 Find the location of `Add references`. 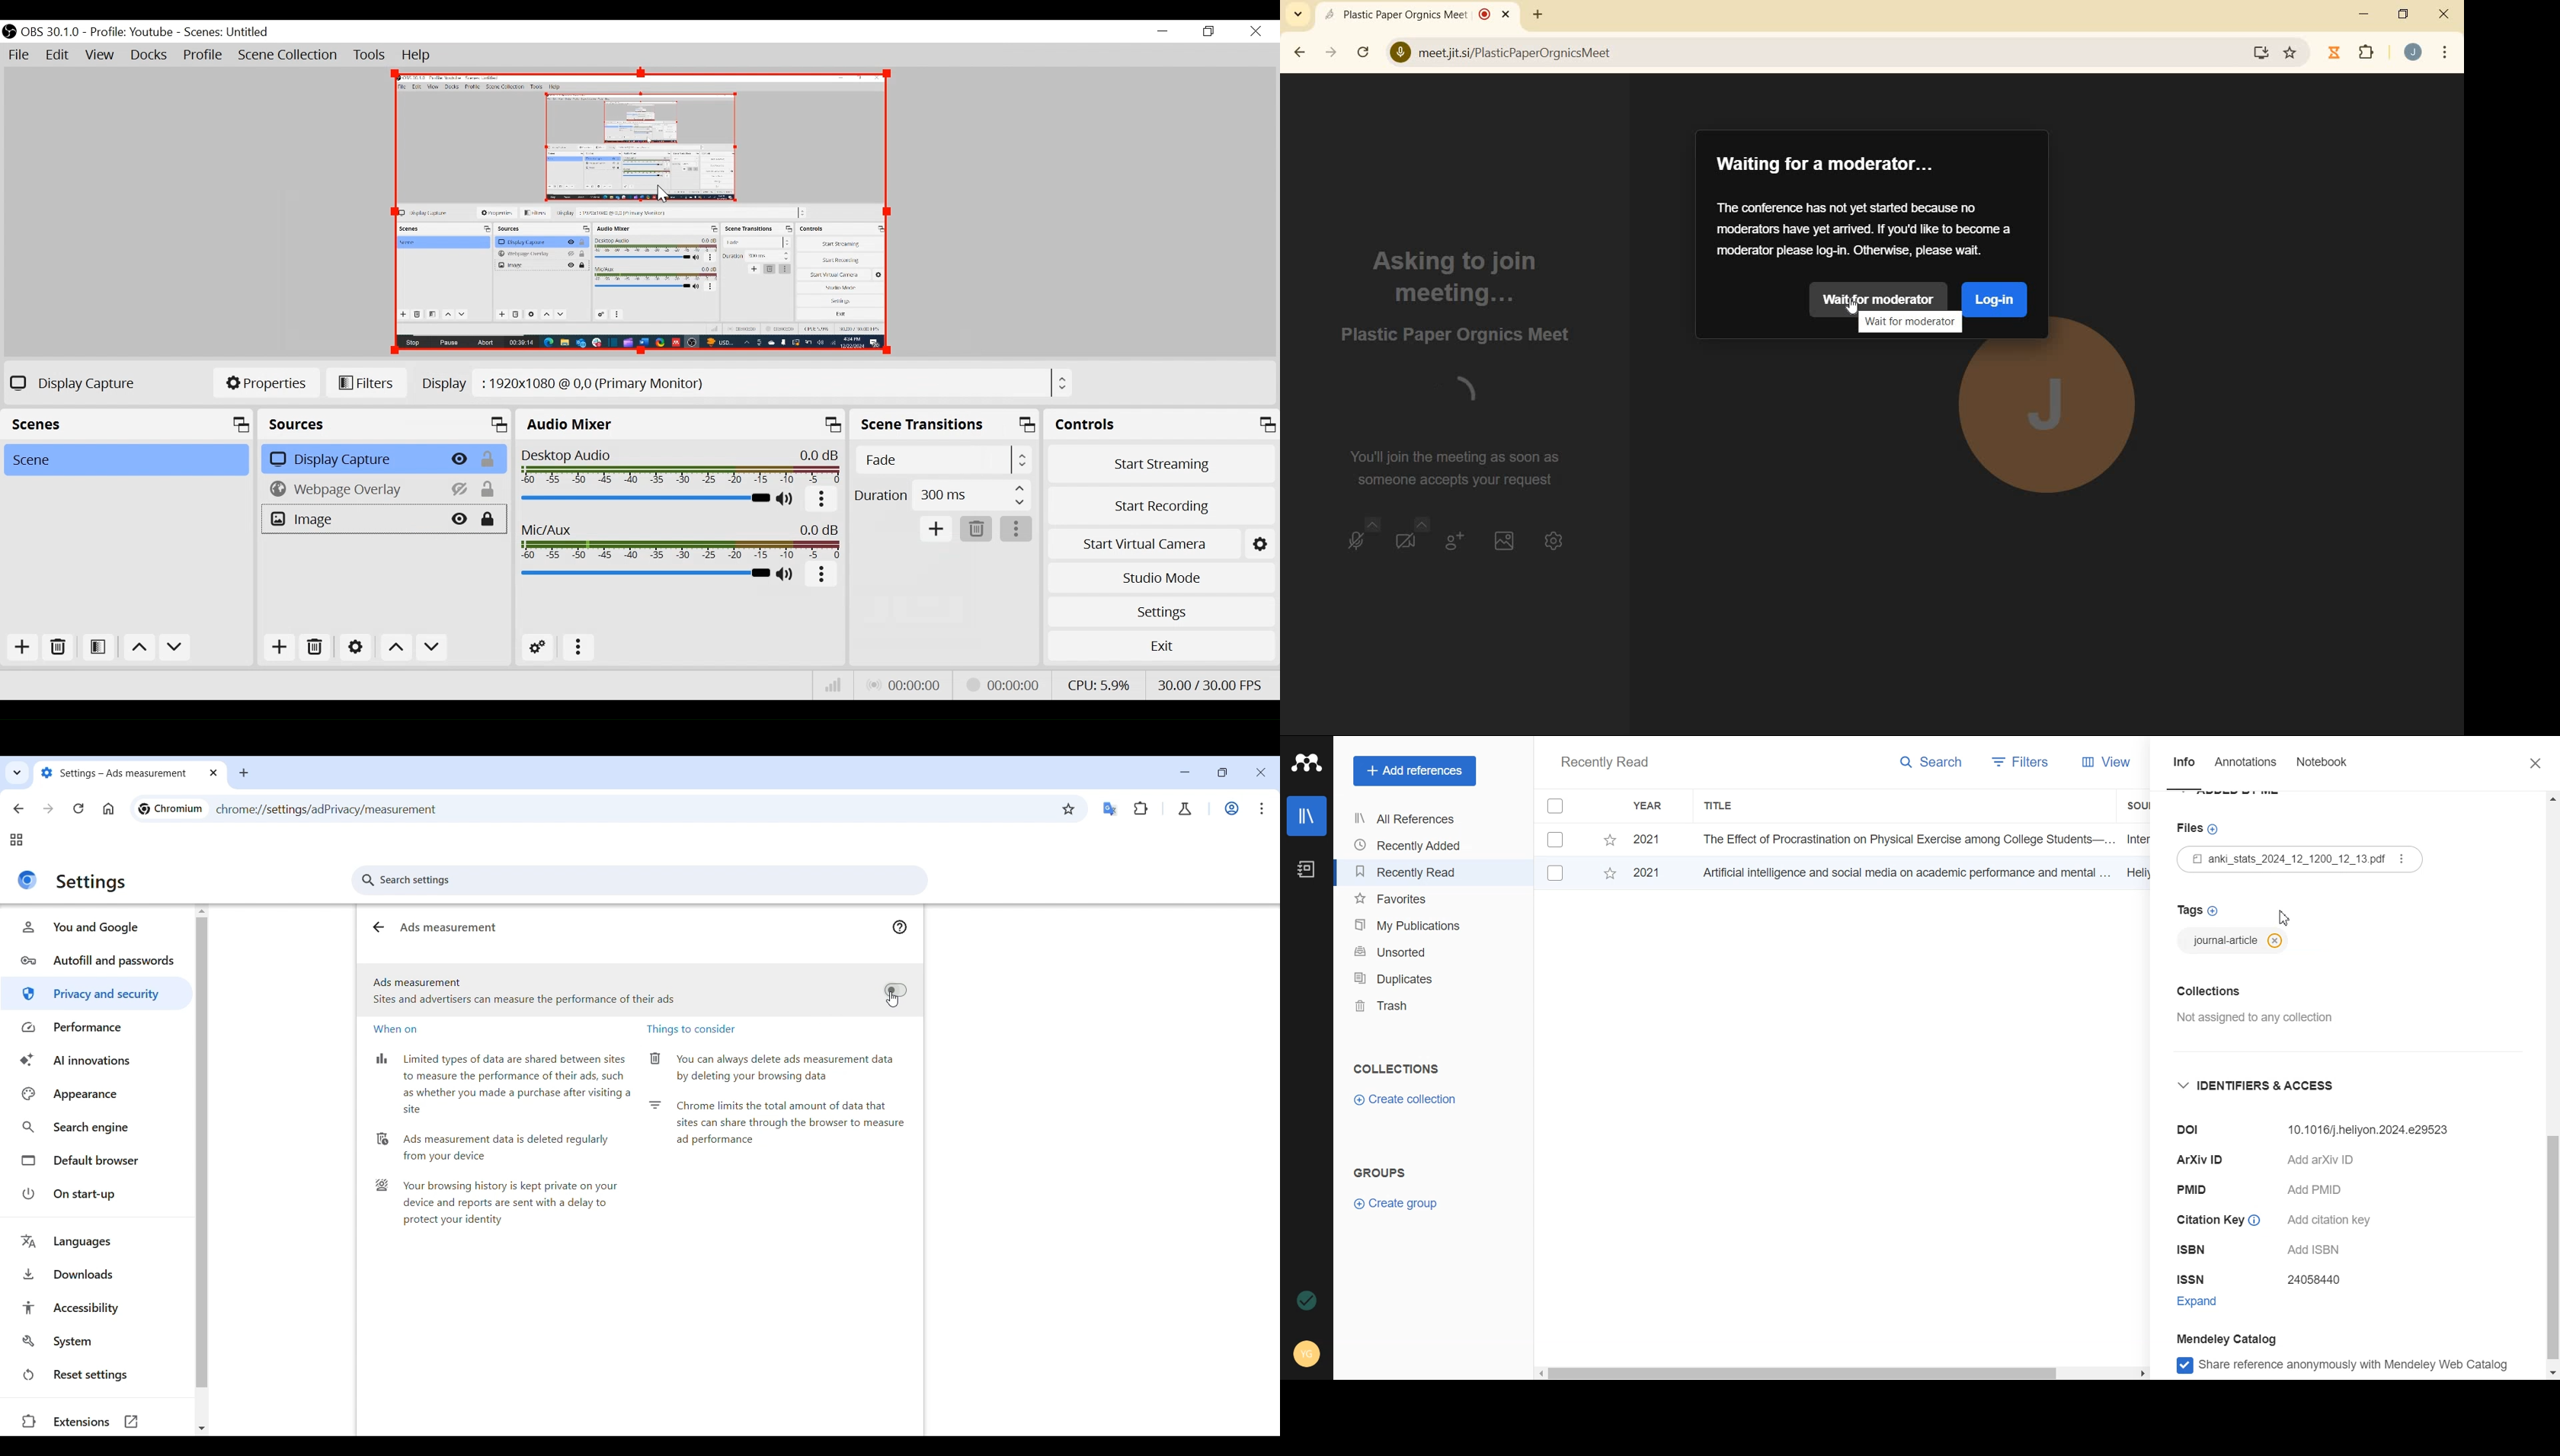

Add references is located at coordinates (1415, 771).